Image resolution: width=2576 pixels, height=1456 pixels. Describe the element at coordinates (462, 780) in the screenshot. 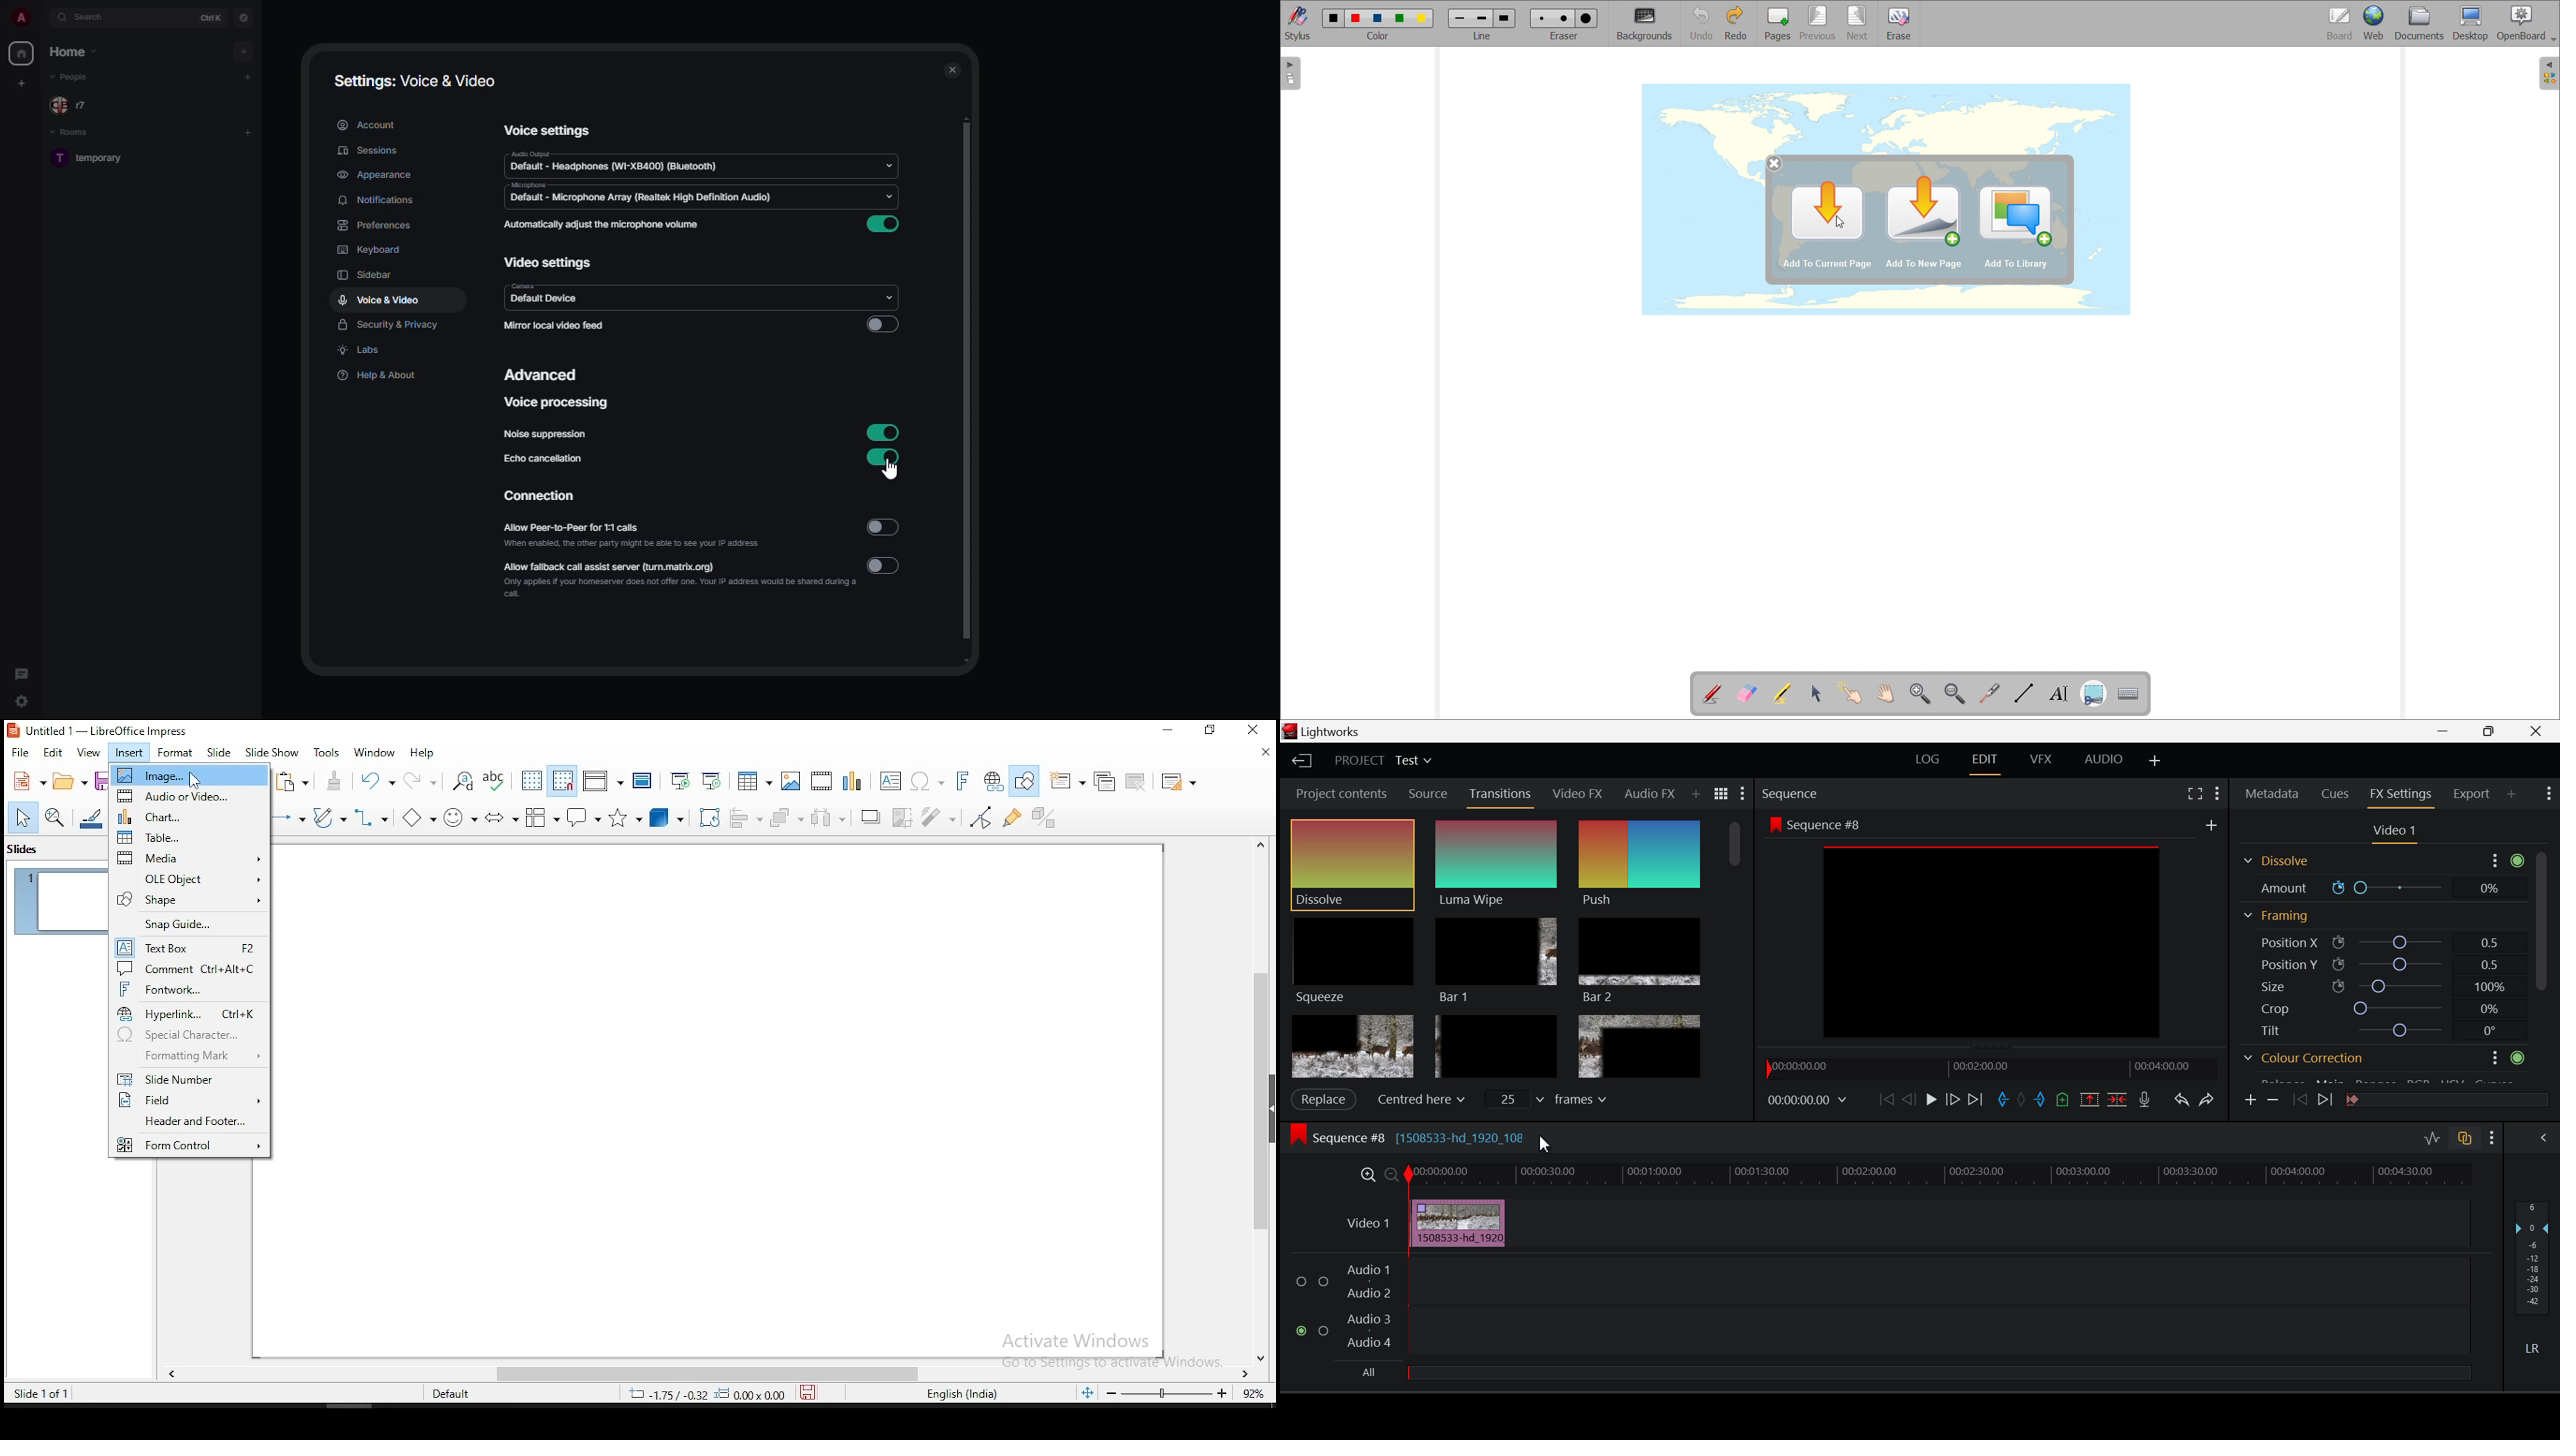

I see `find and replace` at that location.